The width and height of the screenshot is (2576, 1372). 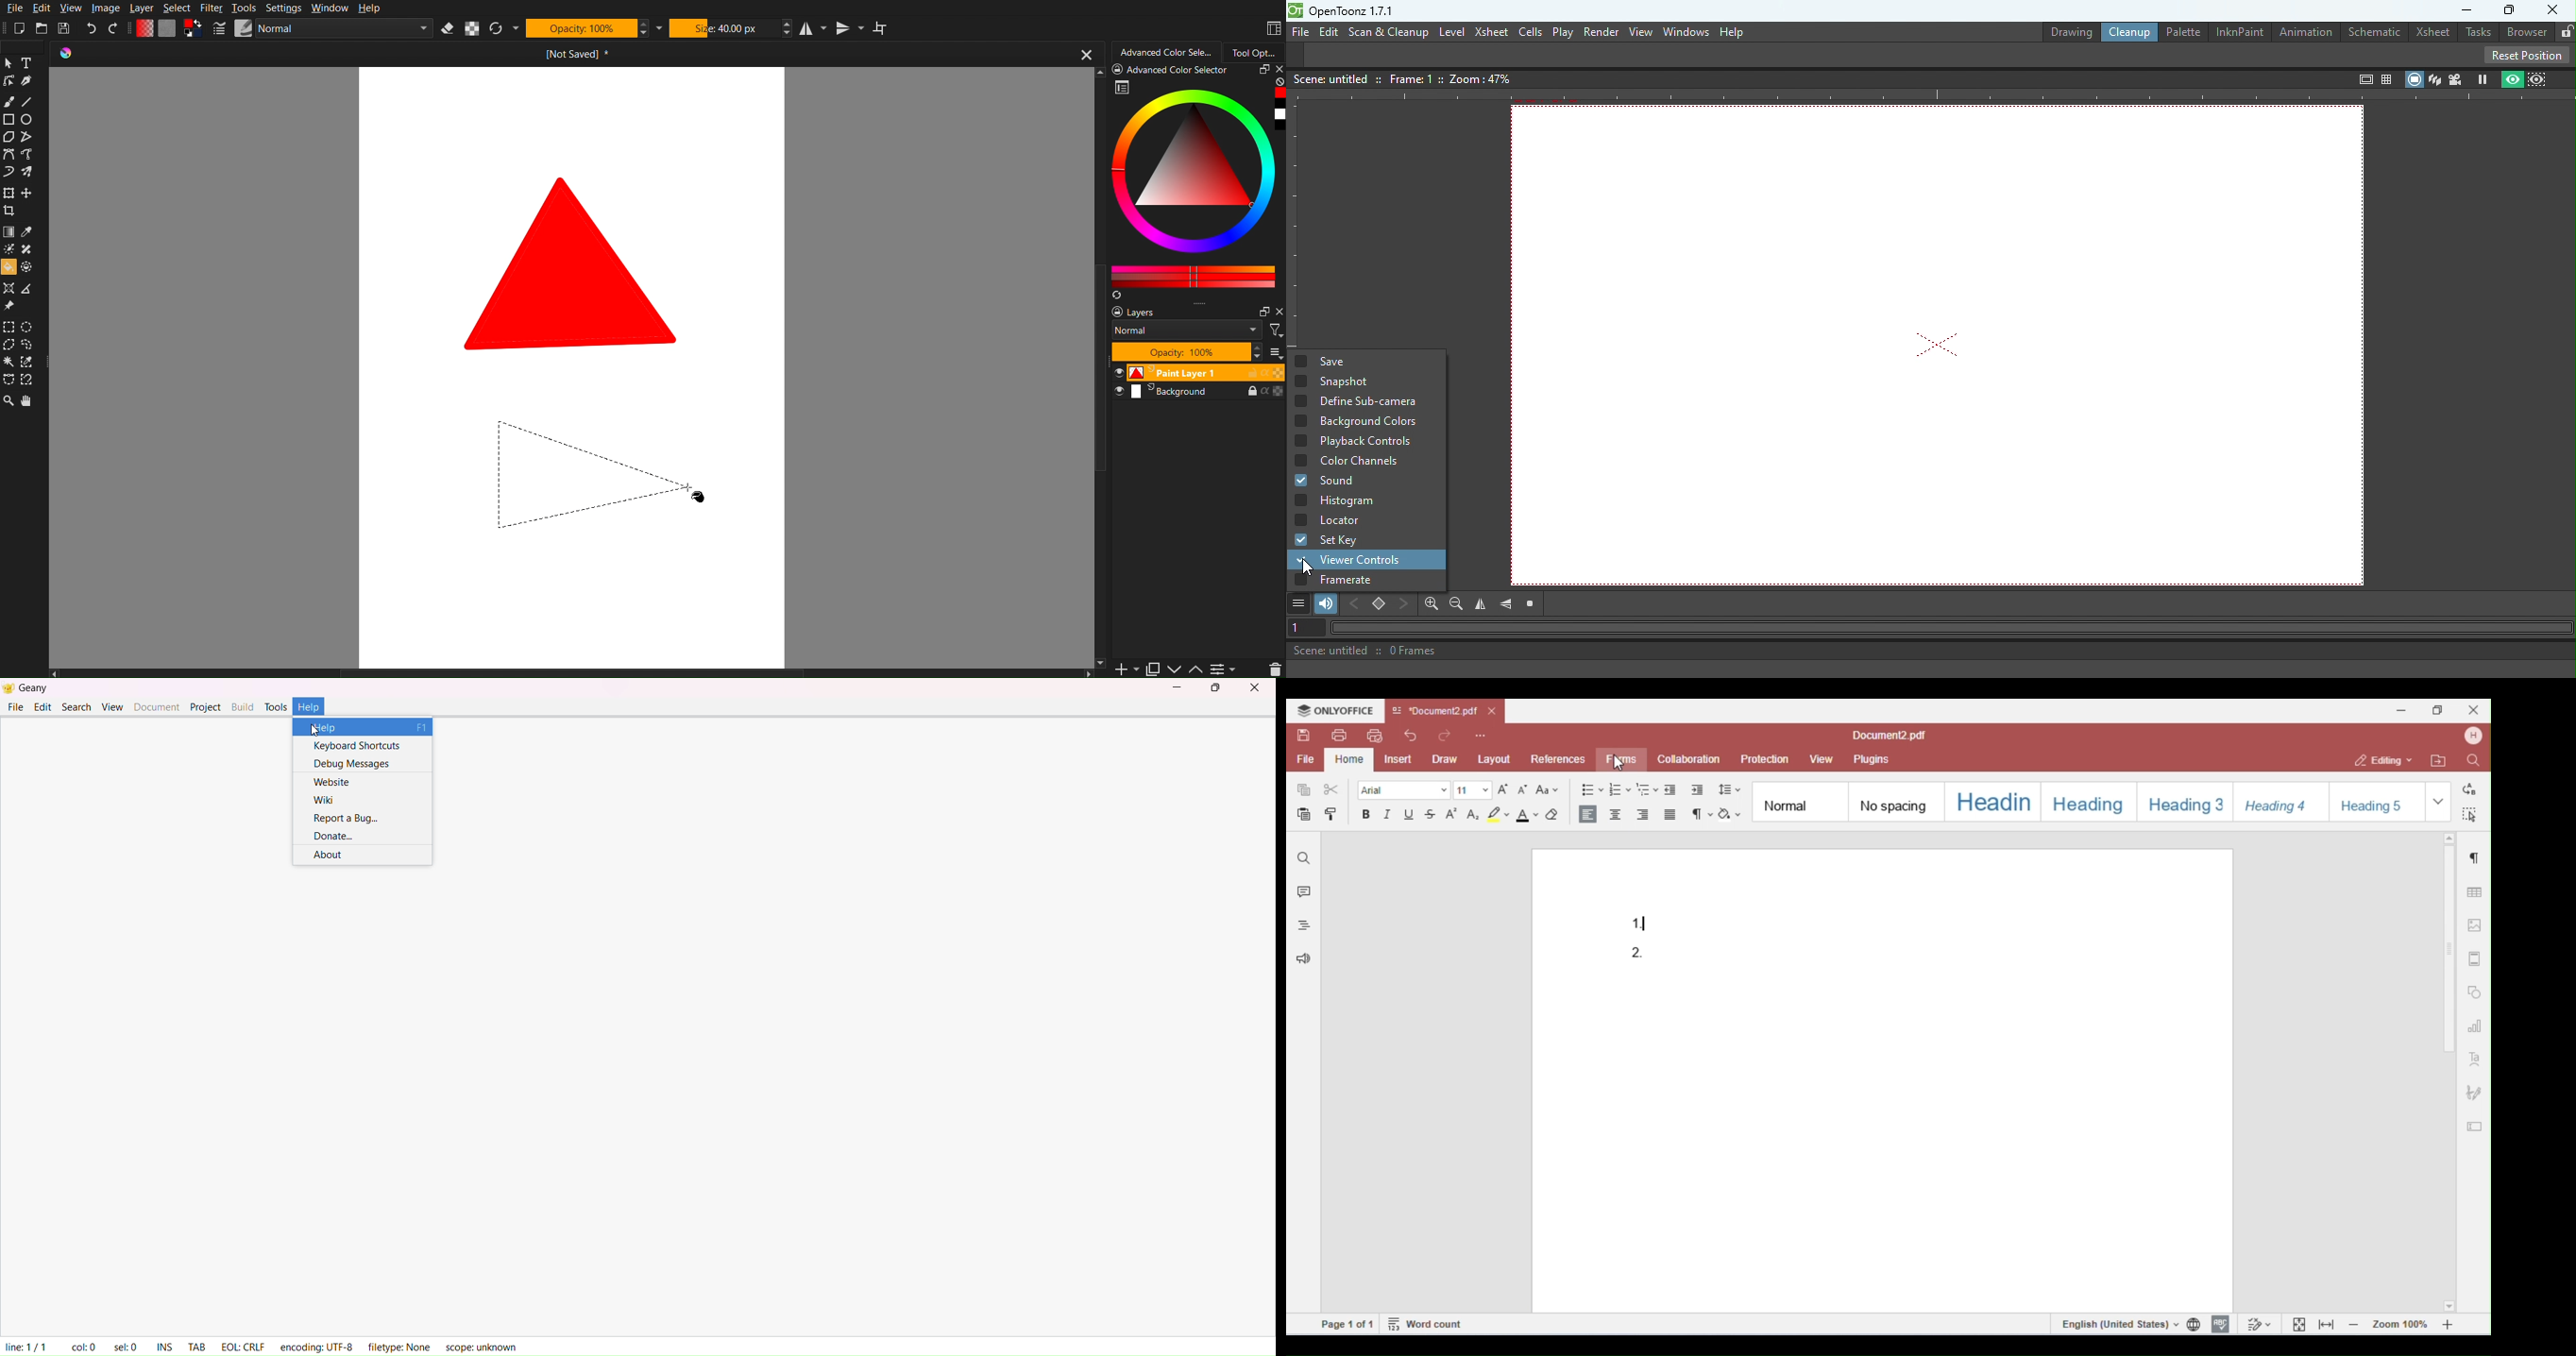 What do you see at coordinates (141, 8) in the screenshot?
I see `Layer` at bounding box center [141, 8].